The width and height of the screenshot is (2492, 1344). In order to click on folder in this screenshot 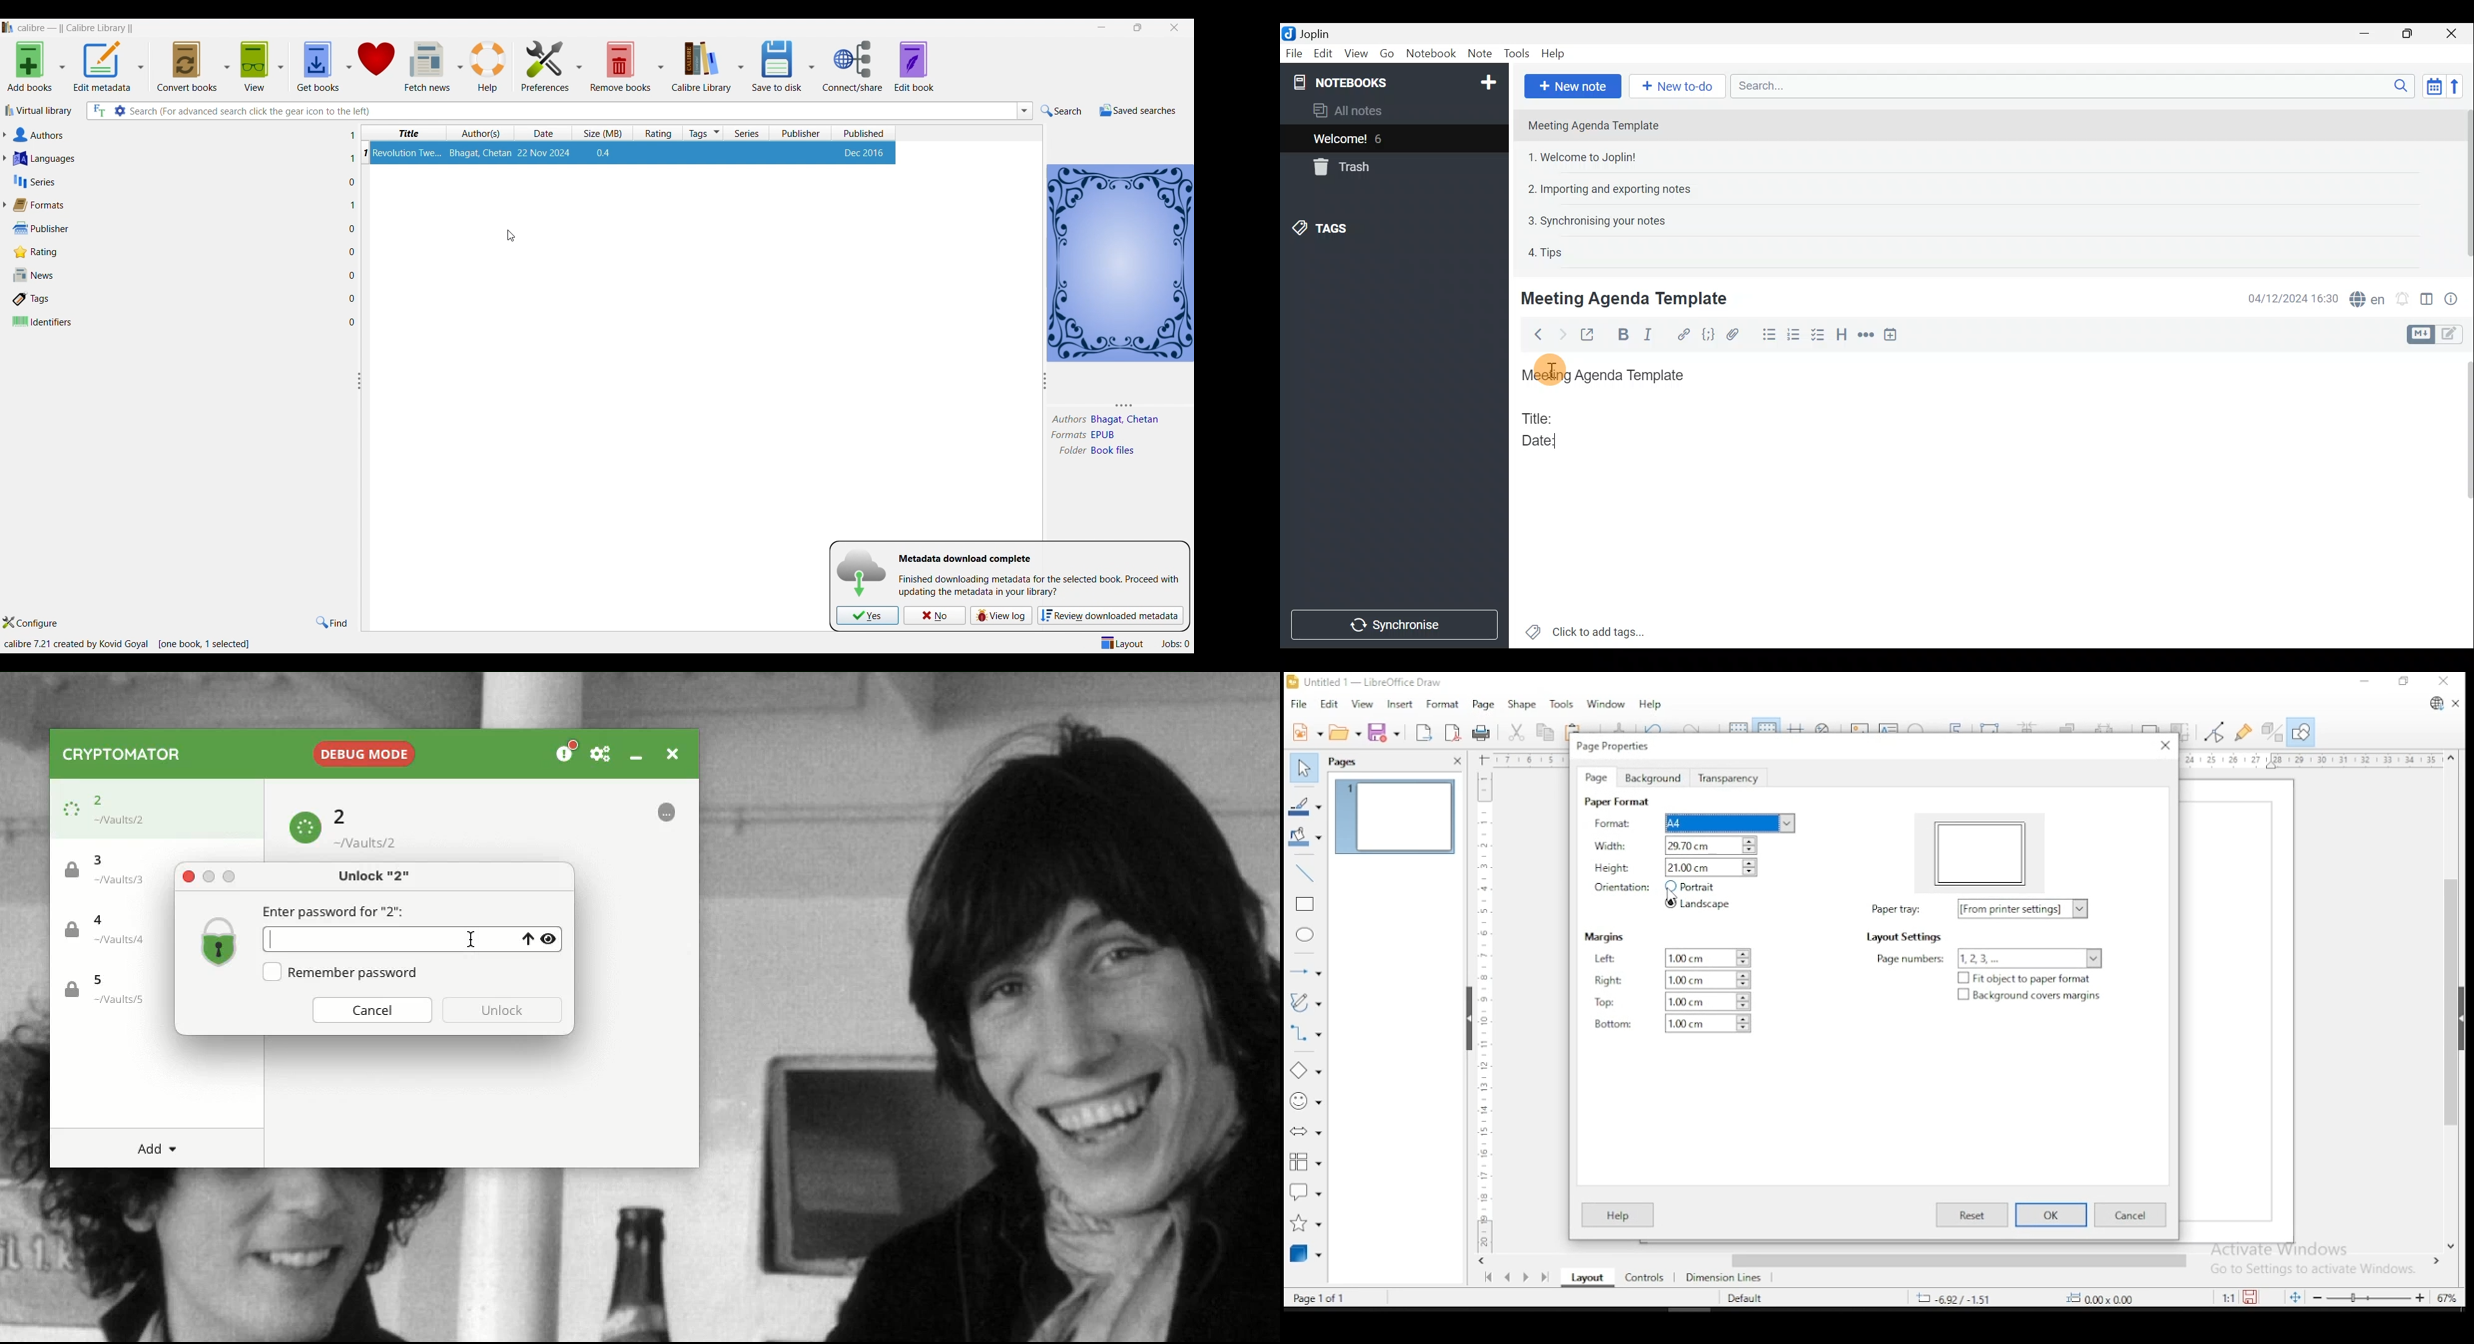, I will do `click(1071, 451)`.